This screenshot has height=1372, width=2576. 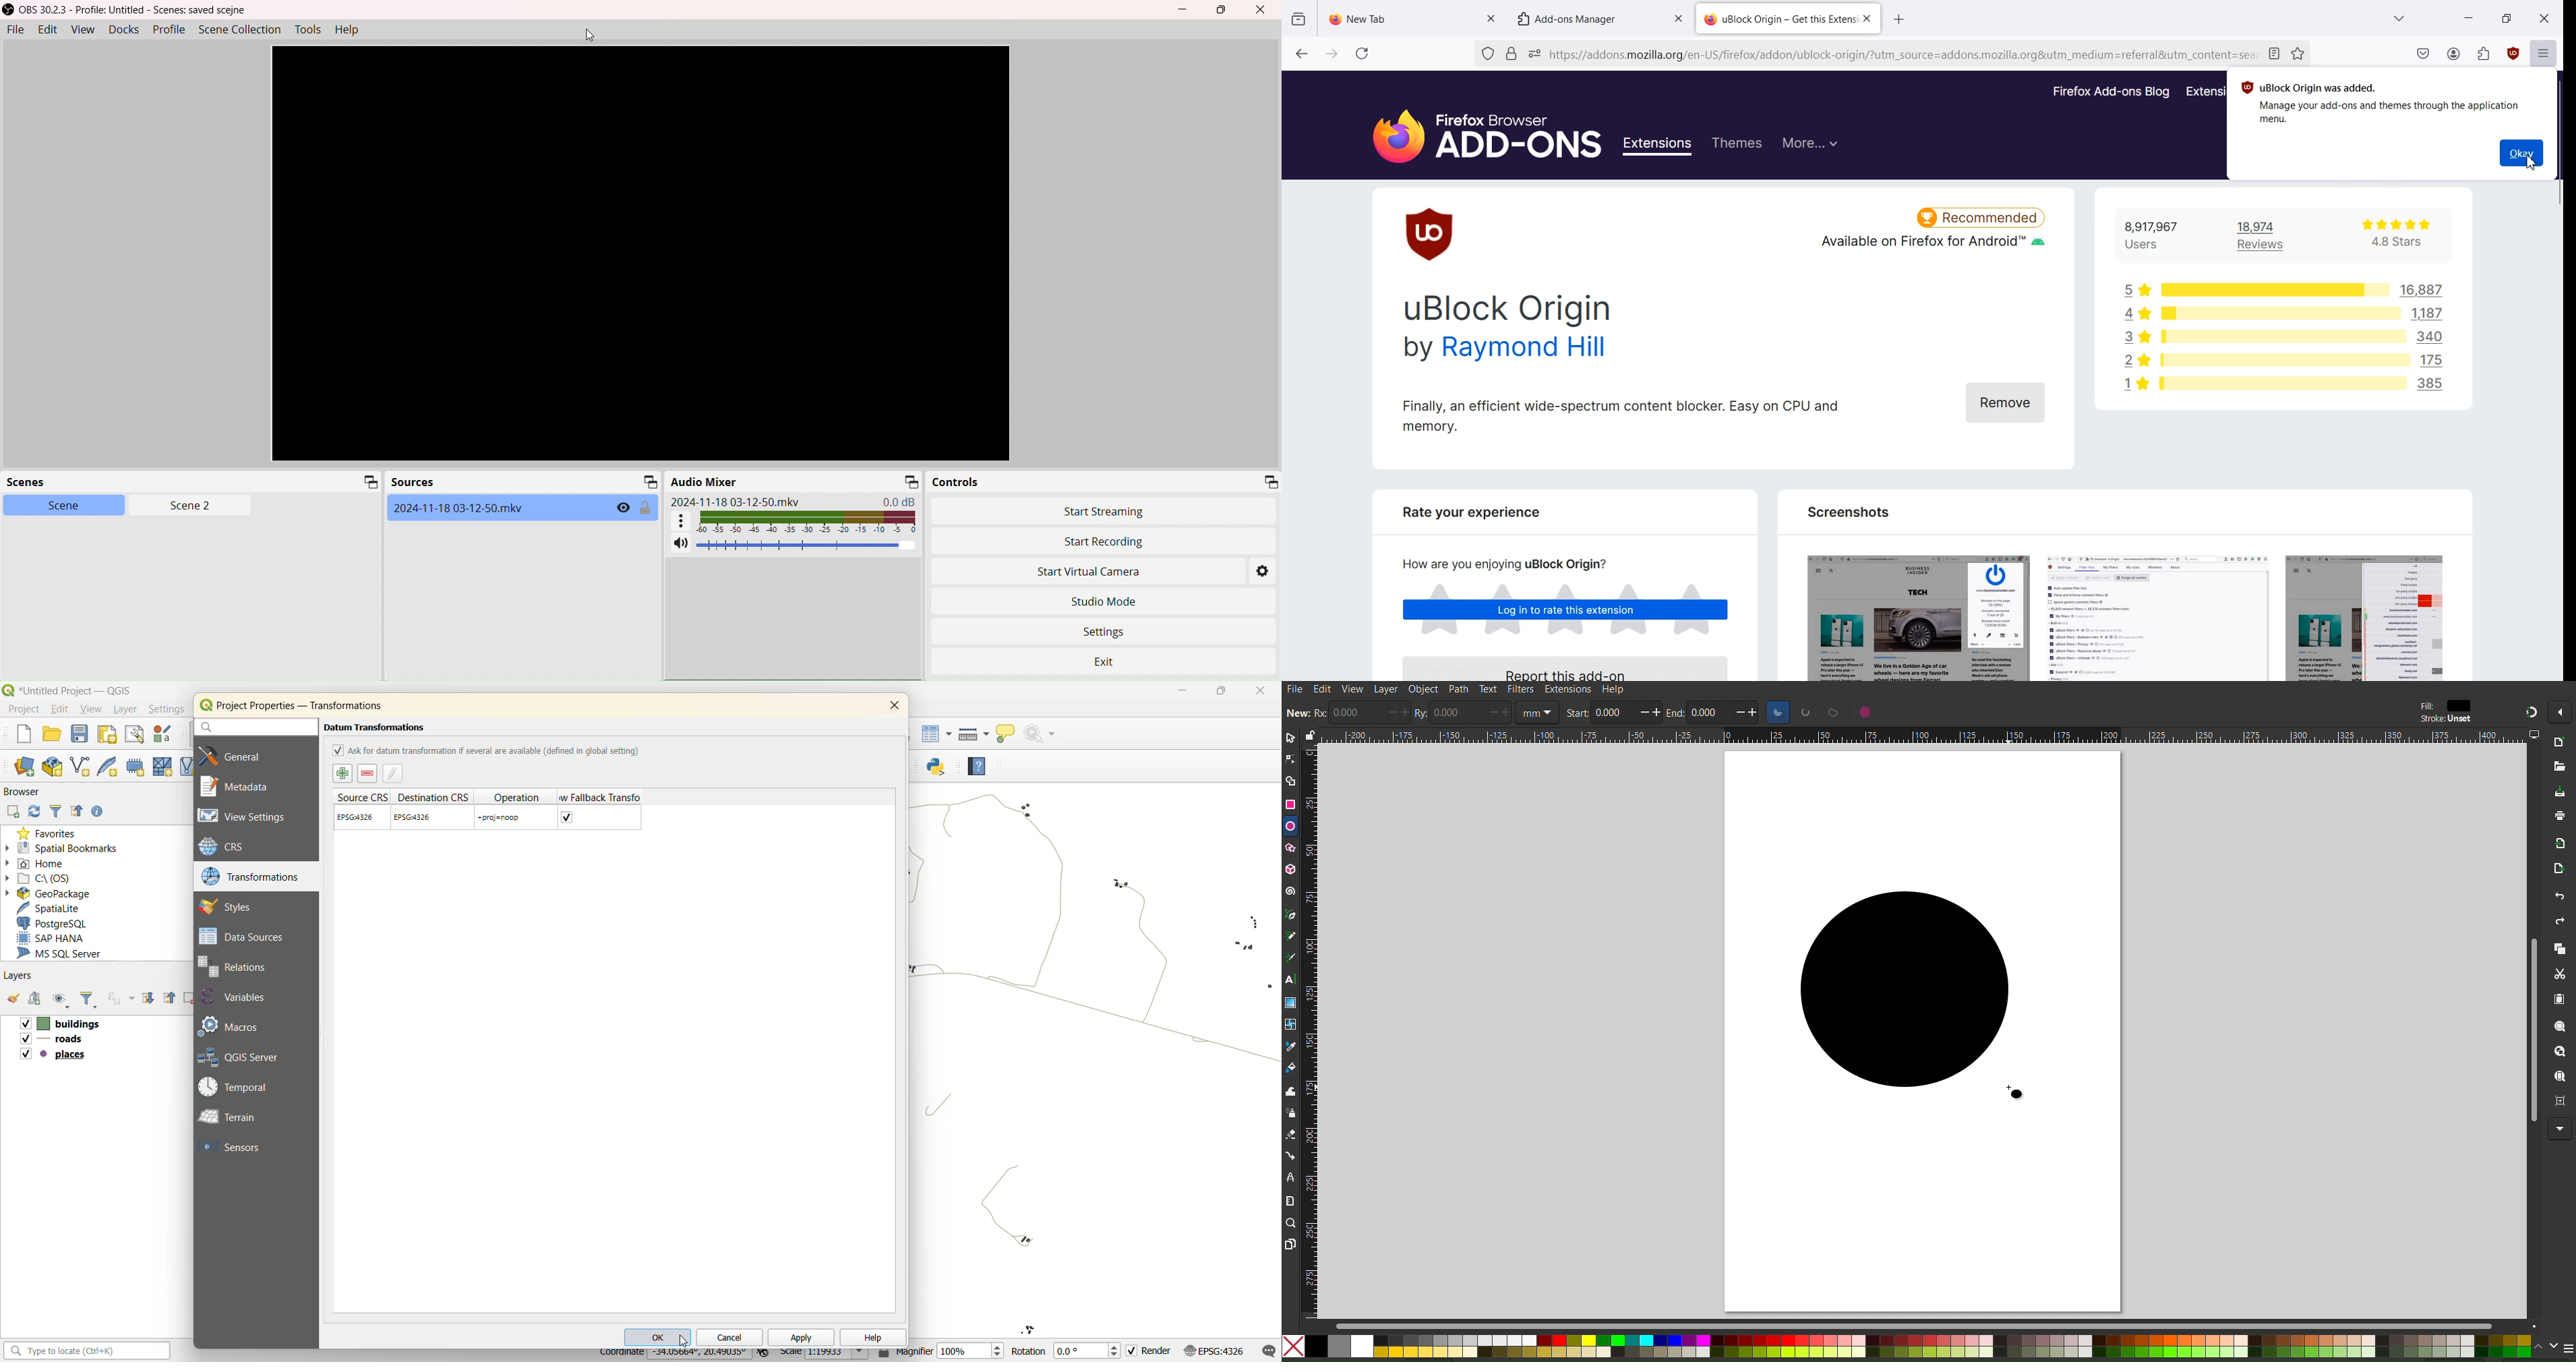 What do you see at coordinates (1903, 55) in the screenshot?
I see `https://addons.mozilla.org/en-US/firefox/addon/ublock-origin/?utm_source=addons.mozilla.org&utm_medium=referral&utm_content=search` at bounding box center [1903, 55].